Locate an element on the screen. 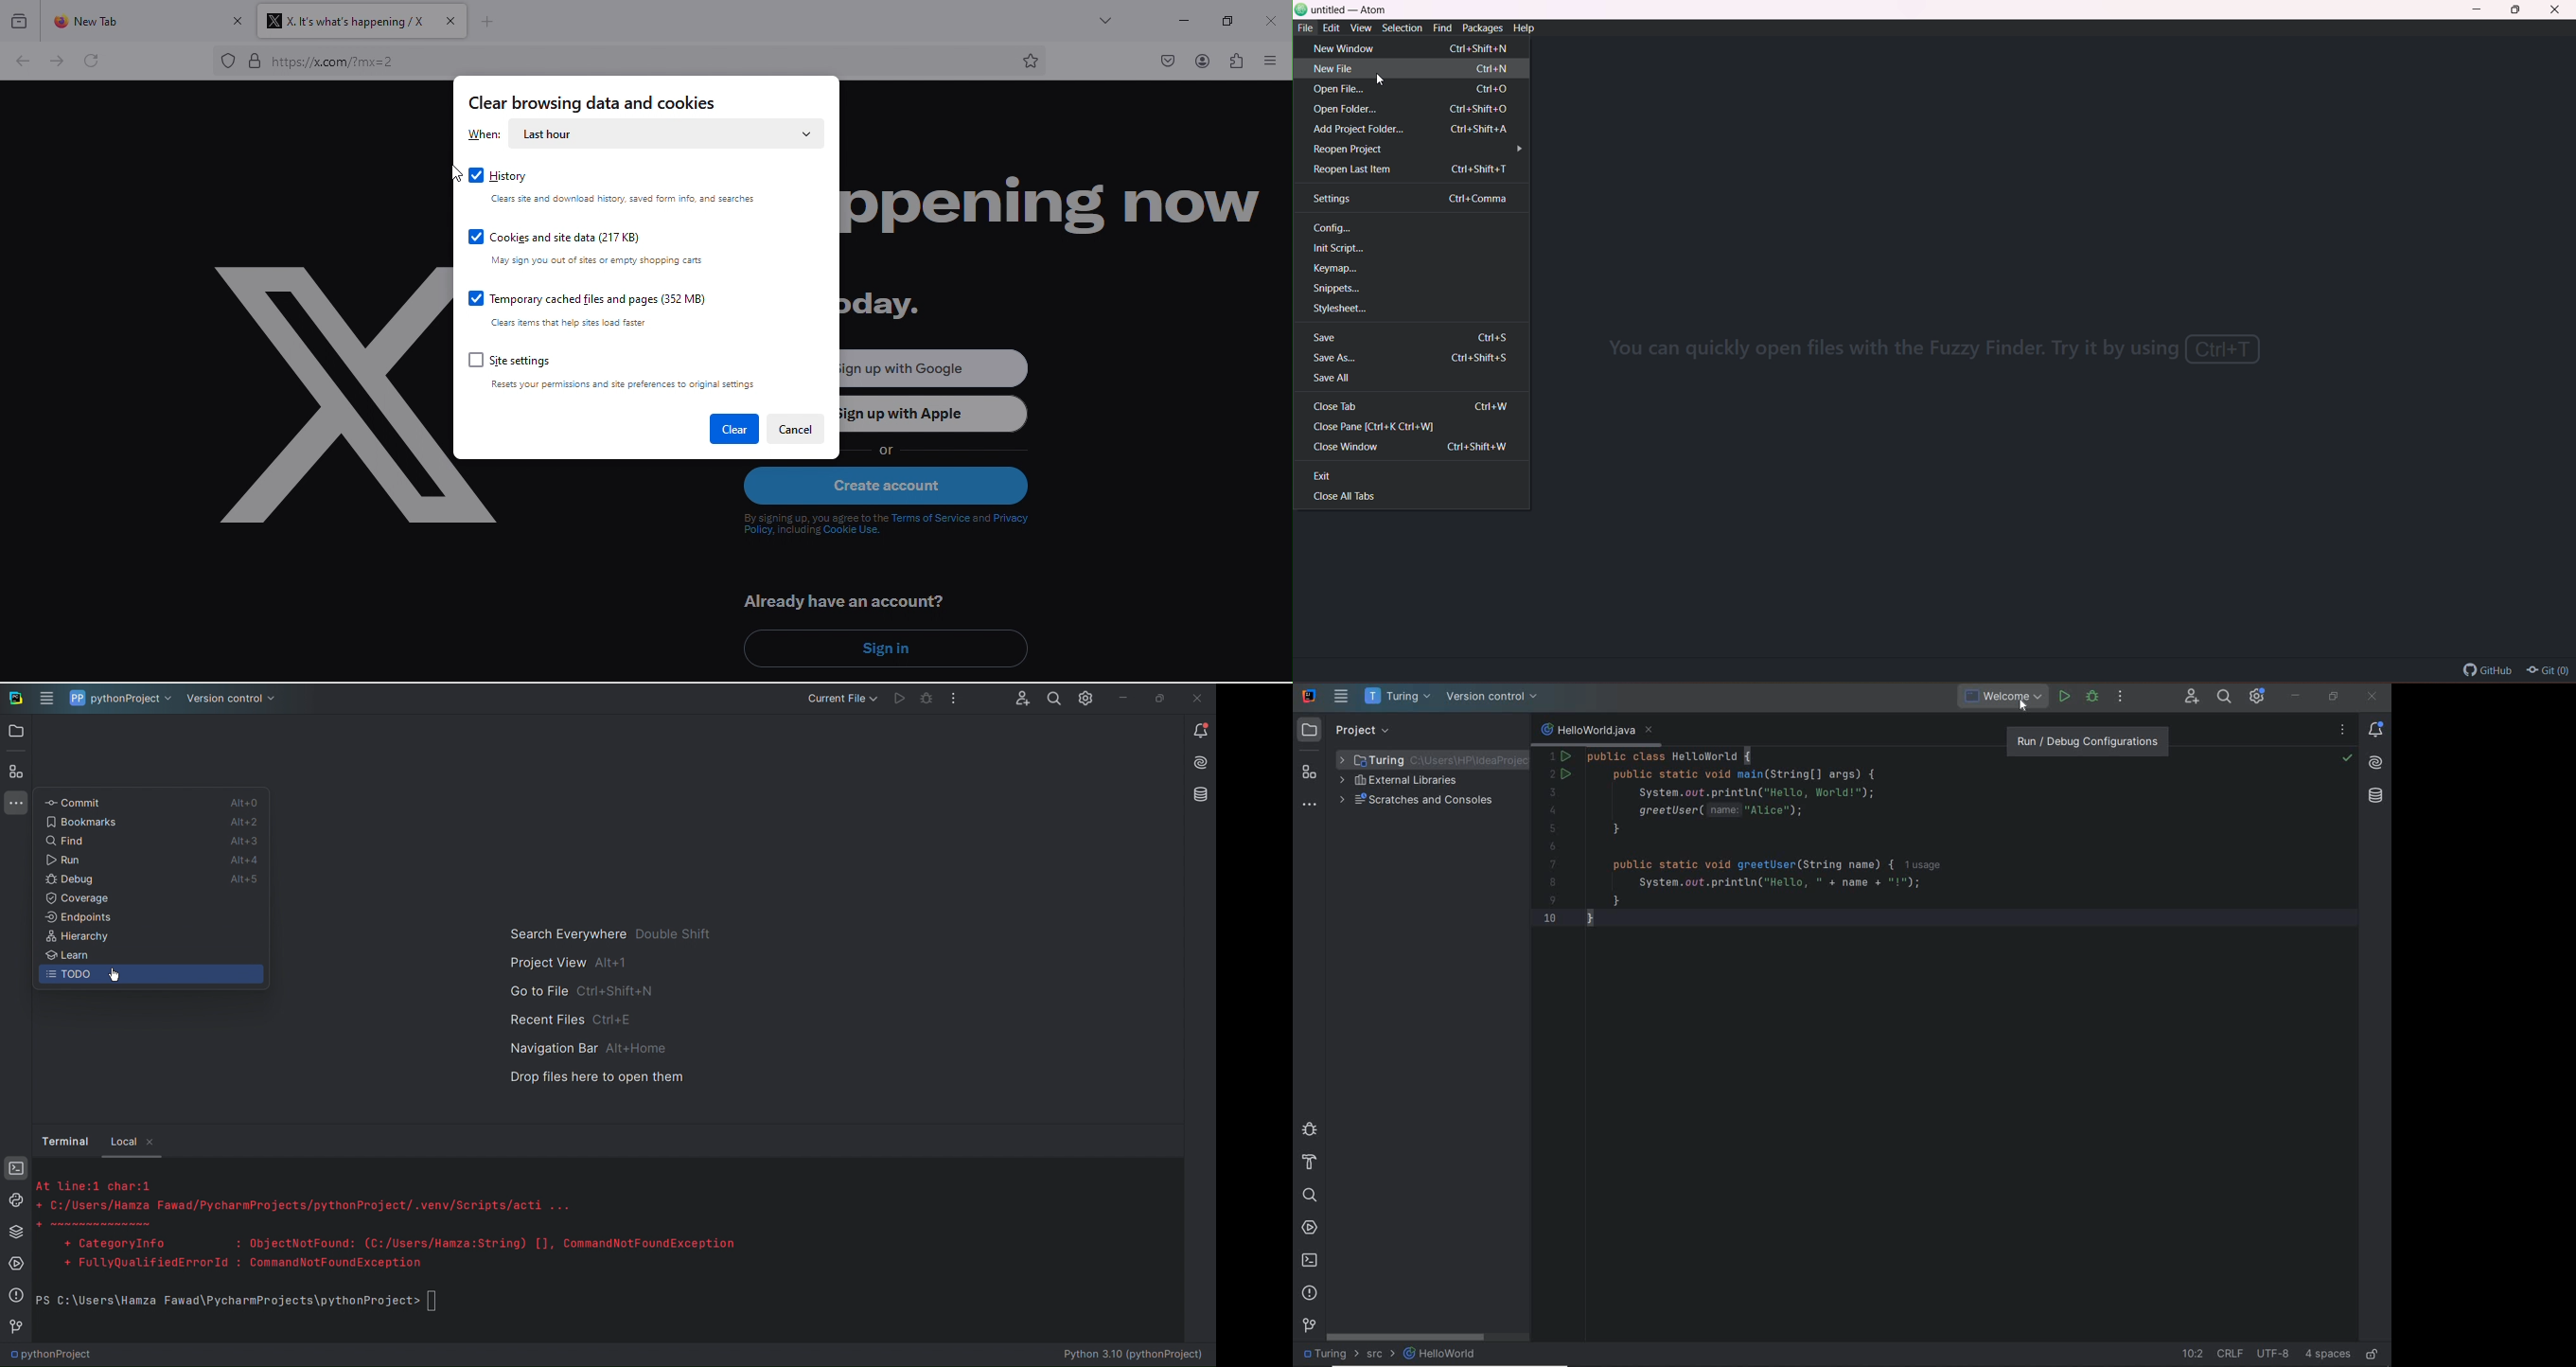  clear is located at coordinates (732, 430).